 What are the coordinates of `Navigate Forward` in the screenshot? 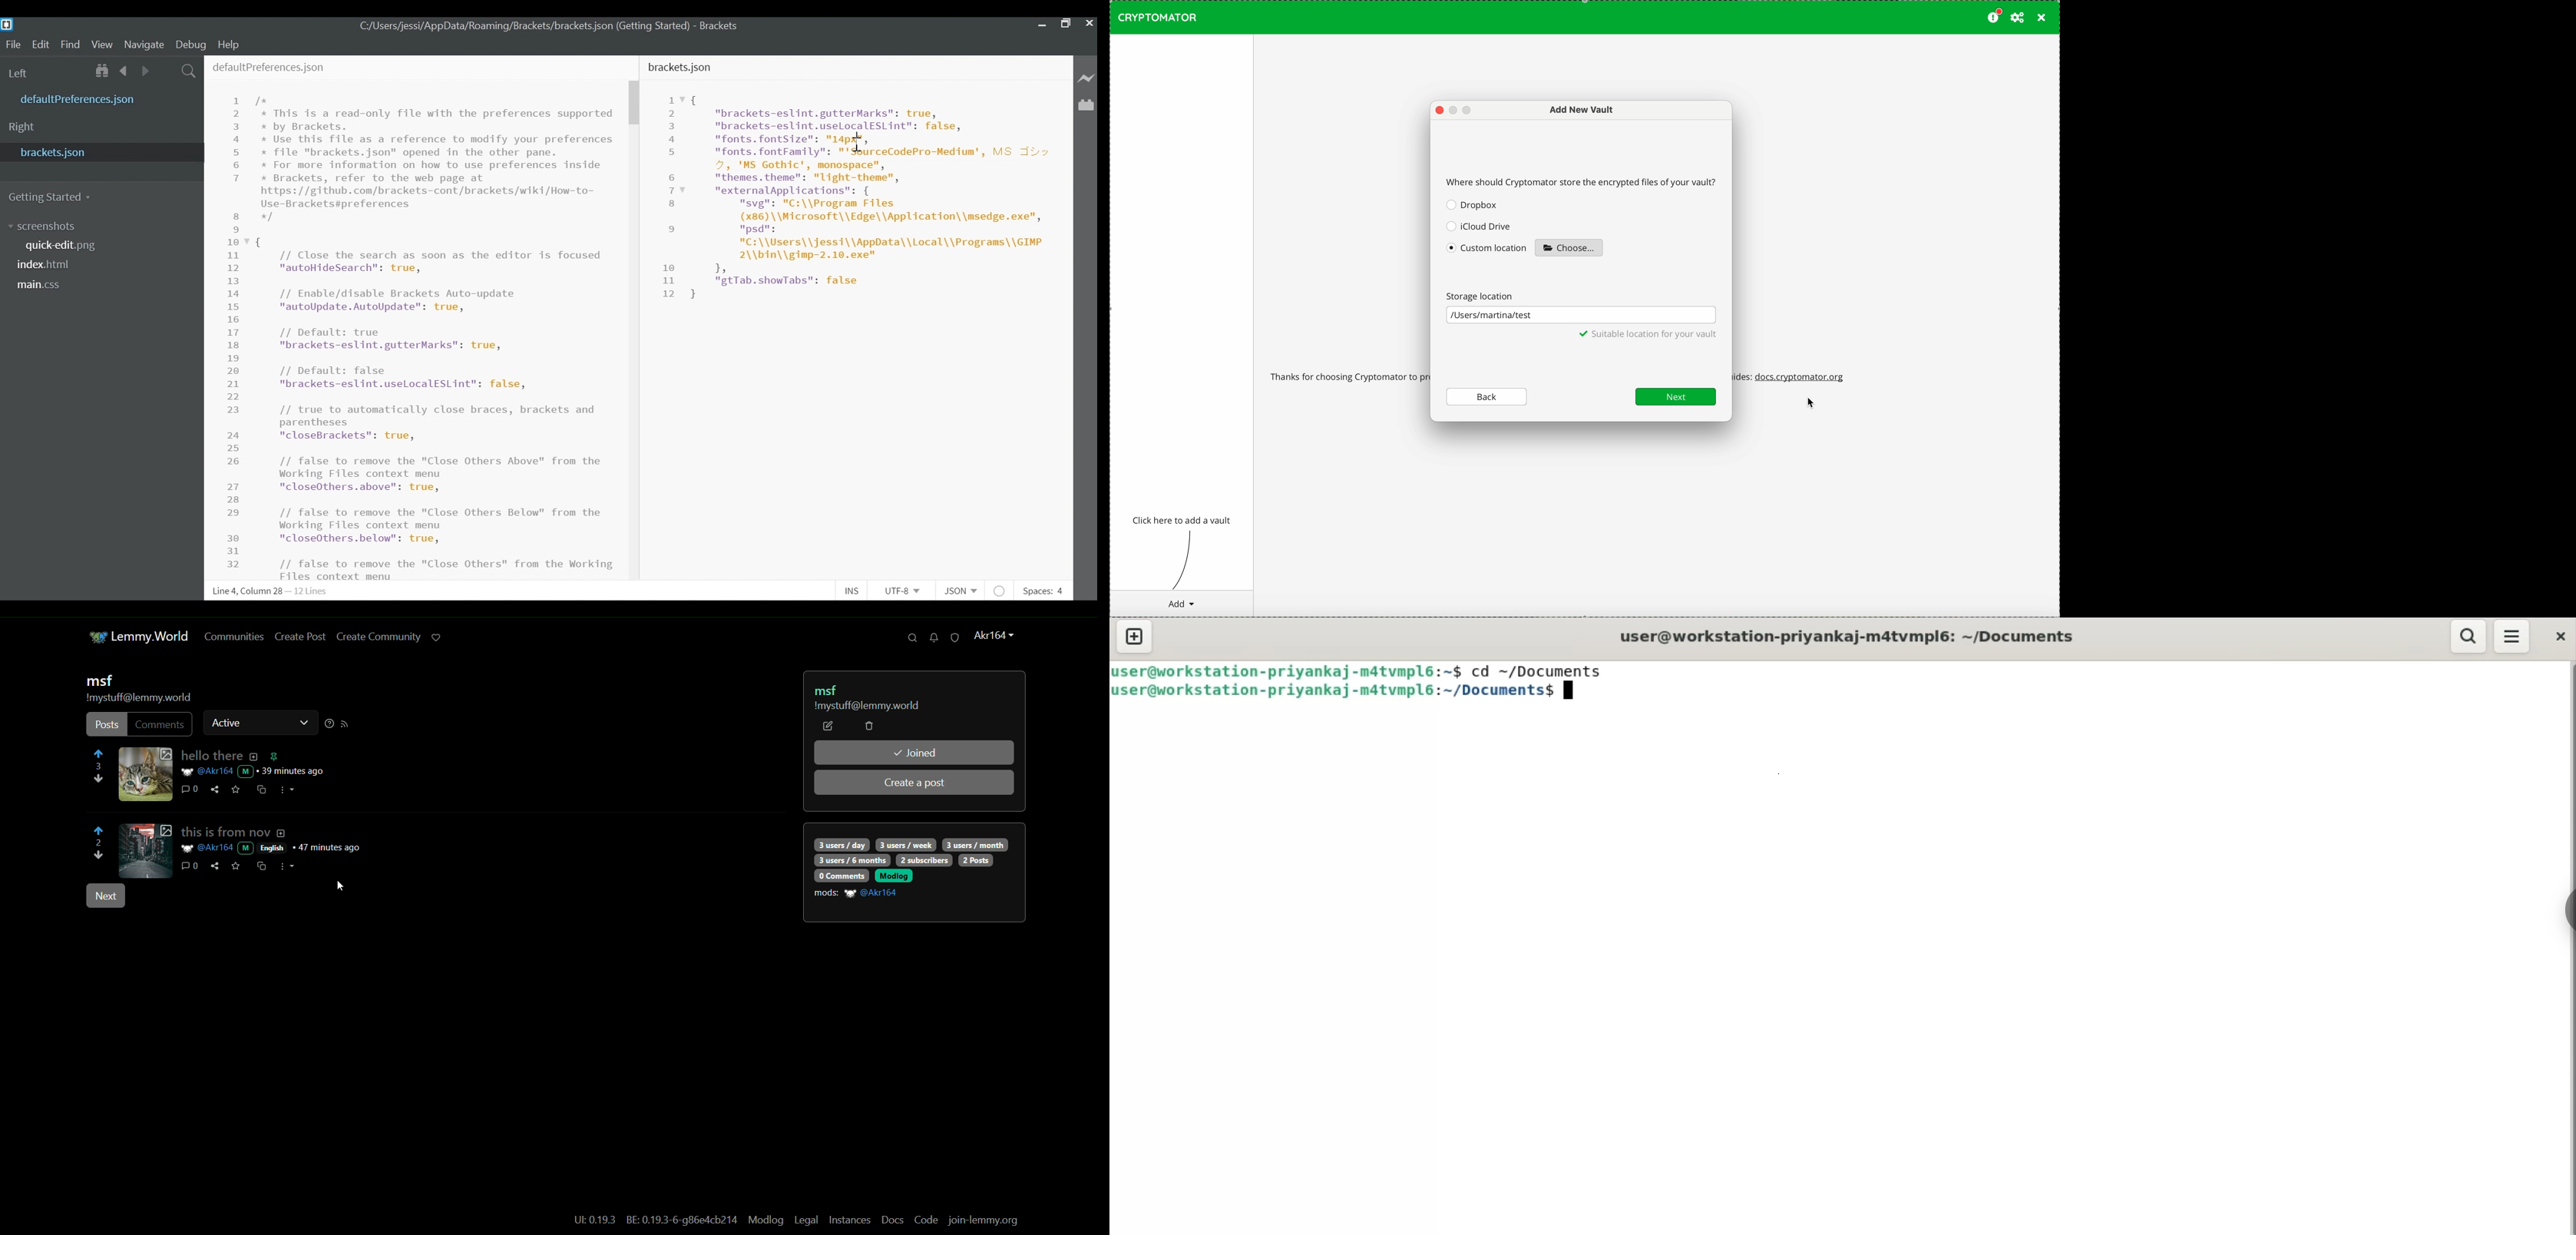 It's located at (143, 71).